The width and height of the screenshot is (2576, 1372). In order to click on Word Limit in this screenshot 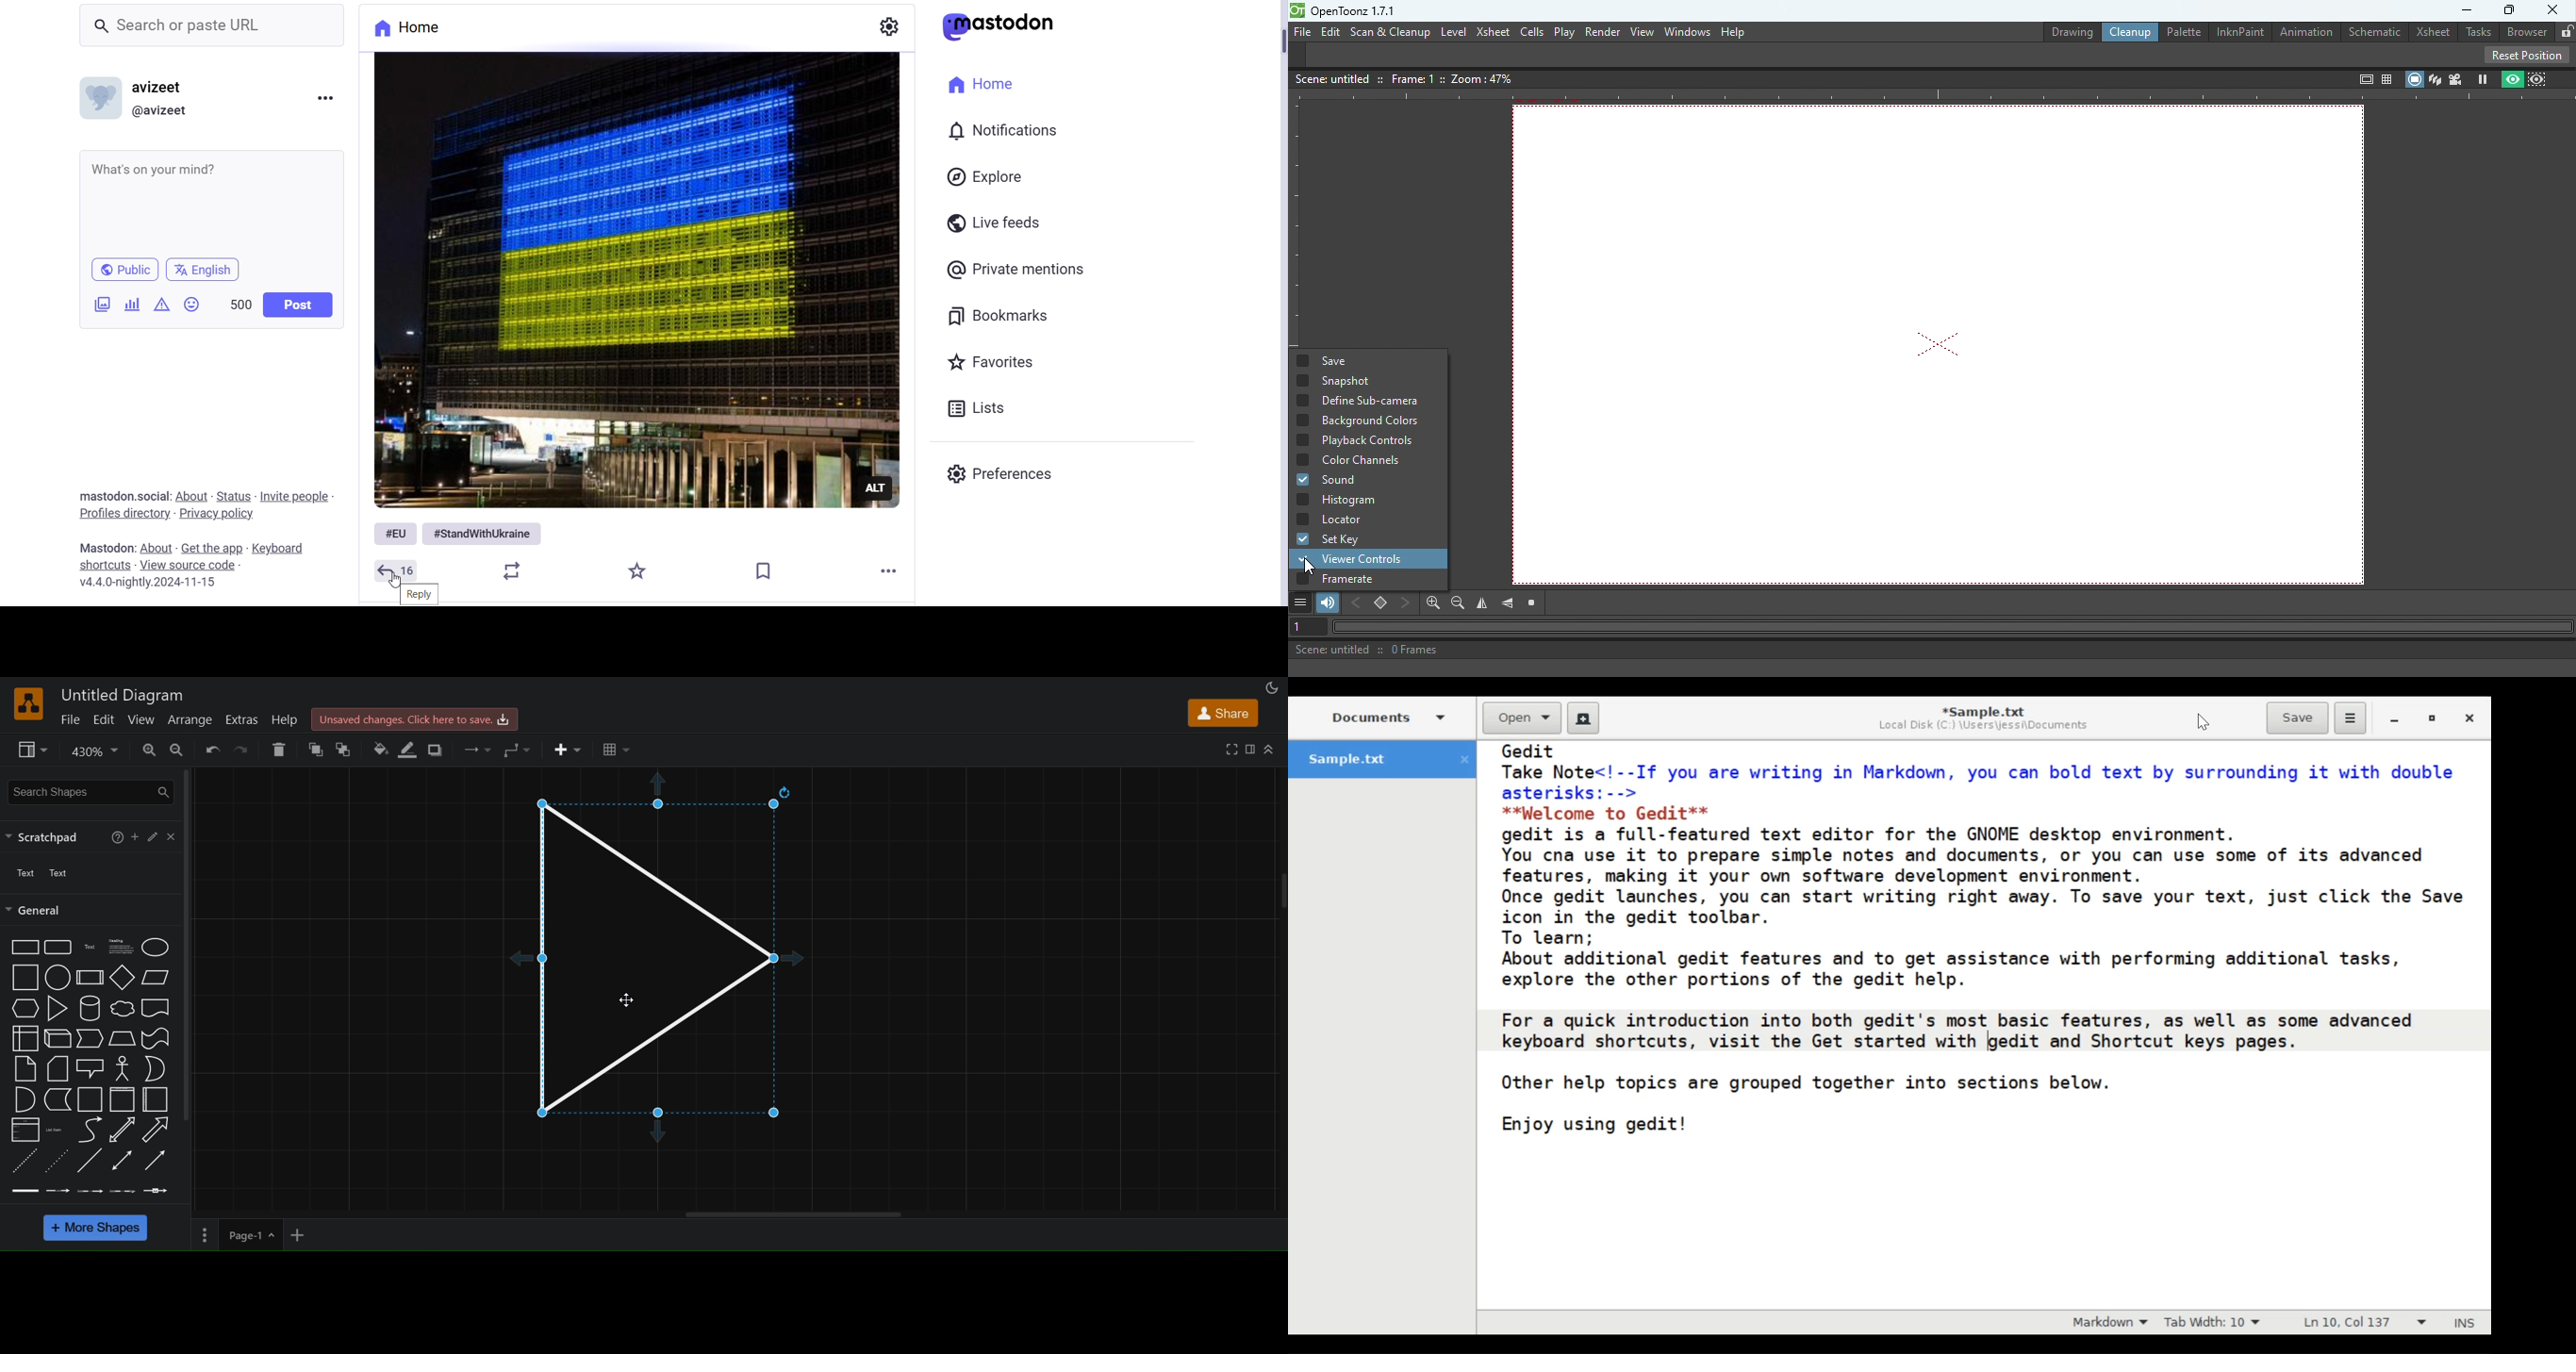, I will do `click(241, 305)`.